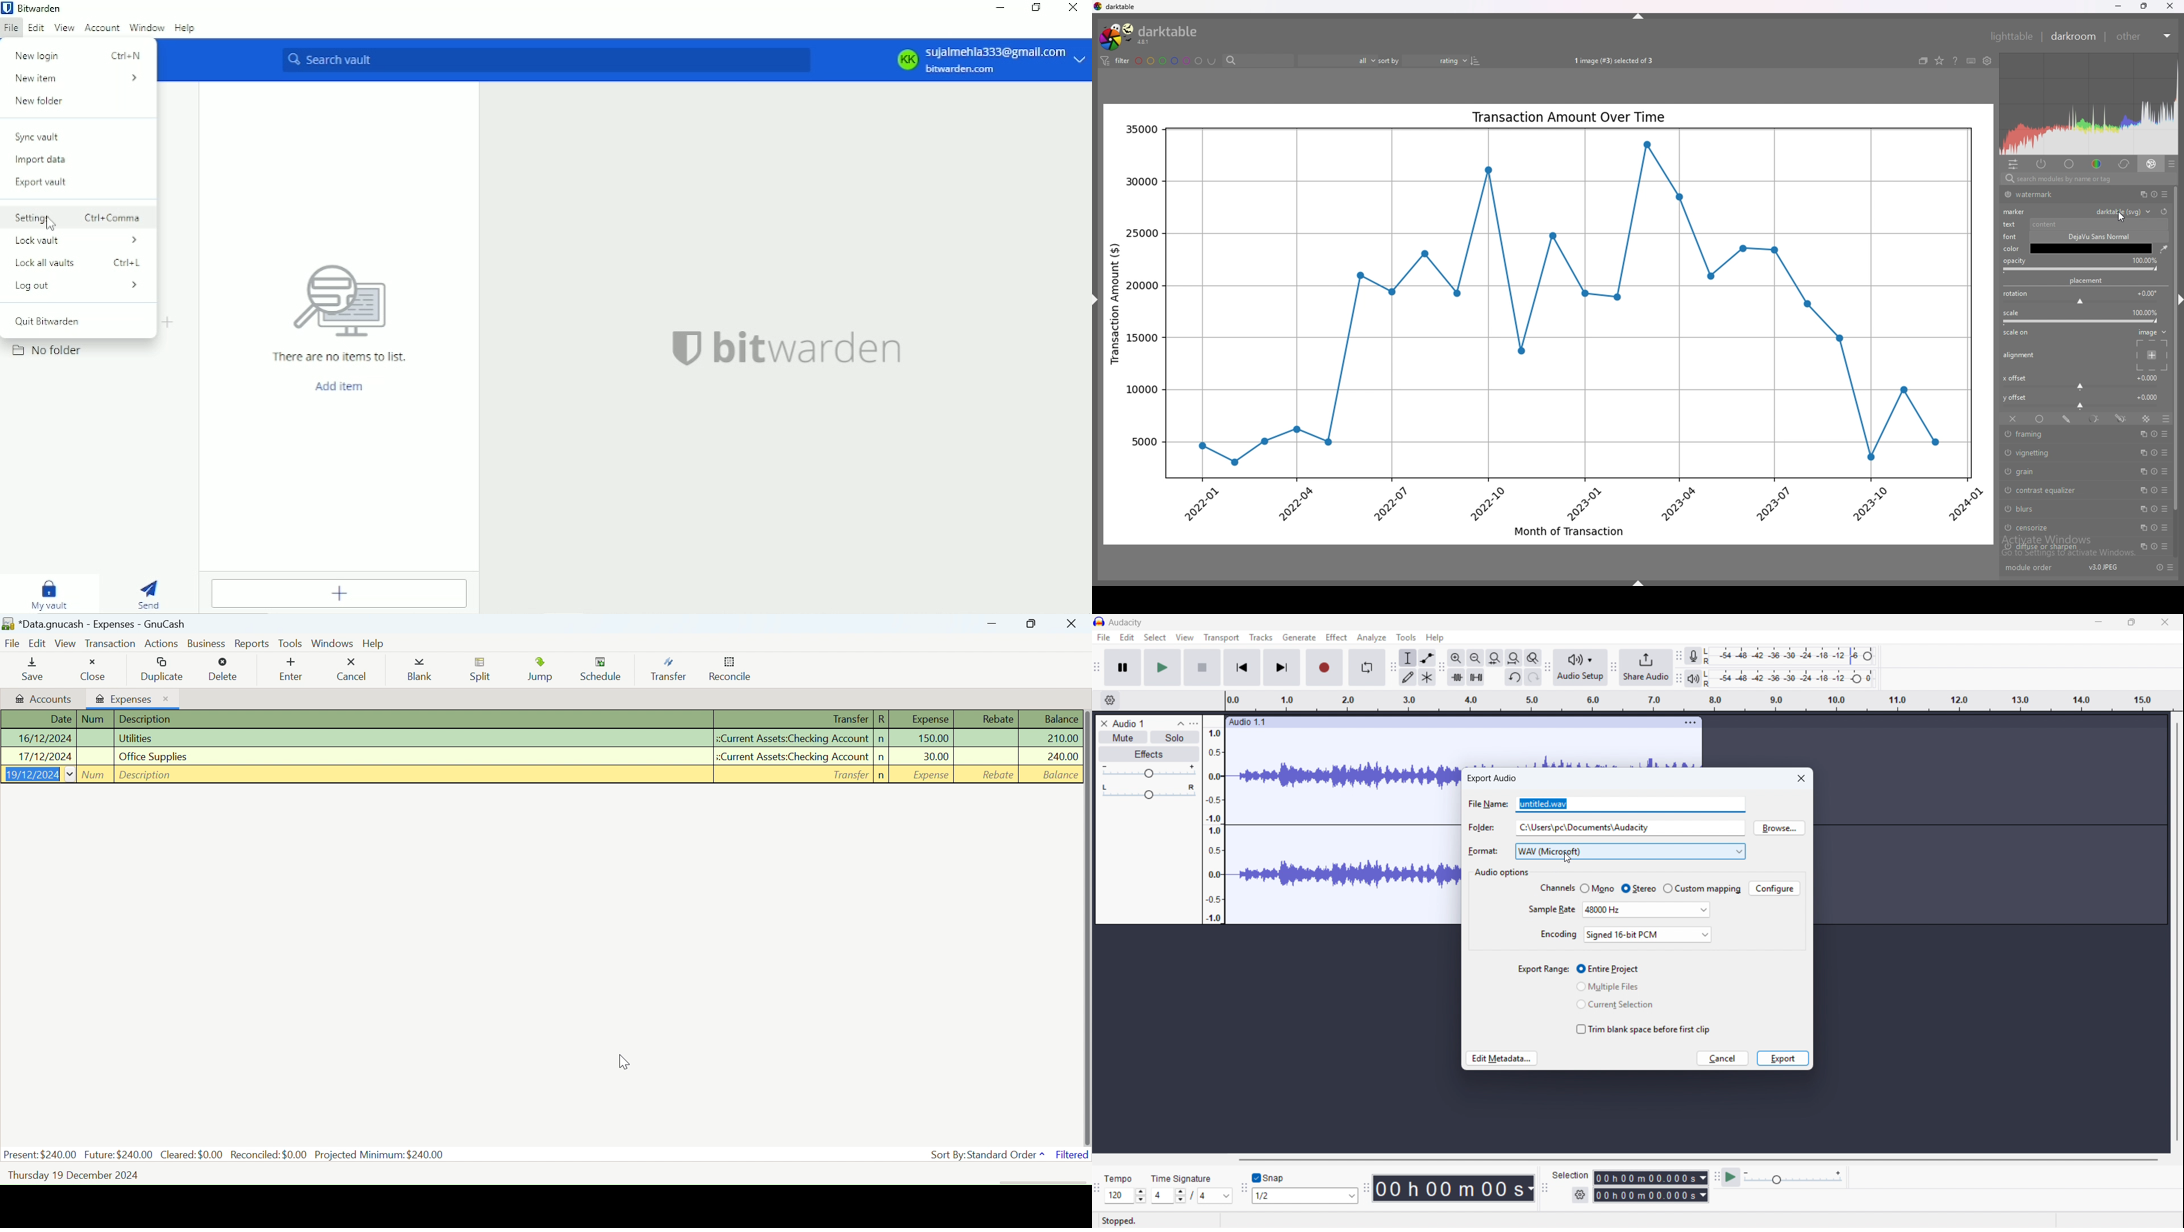 The width and height of the screenshot is (2184, 1232). What do you see at coordinates (1427, 677) in the screenshot?
I see `Multi - tool ` at bounding box center [1427, 677].